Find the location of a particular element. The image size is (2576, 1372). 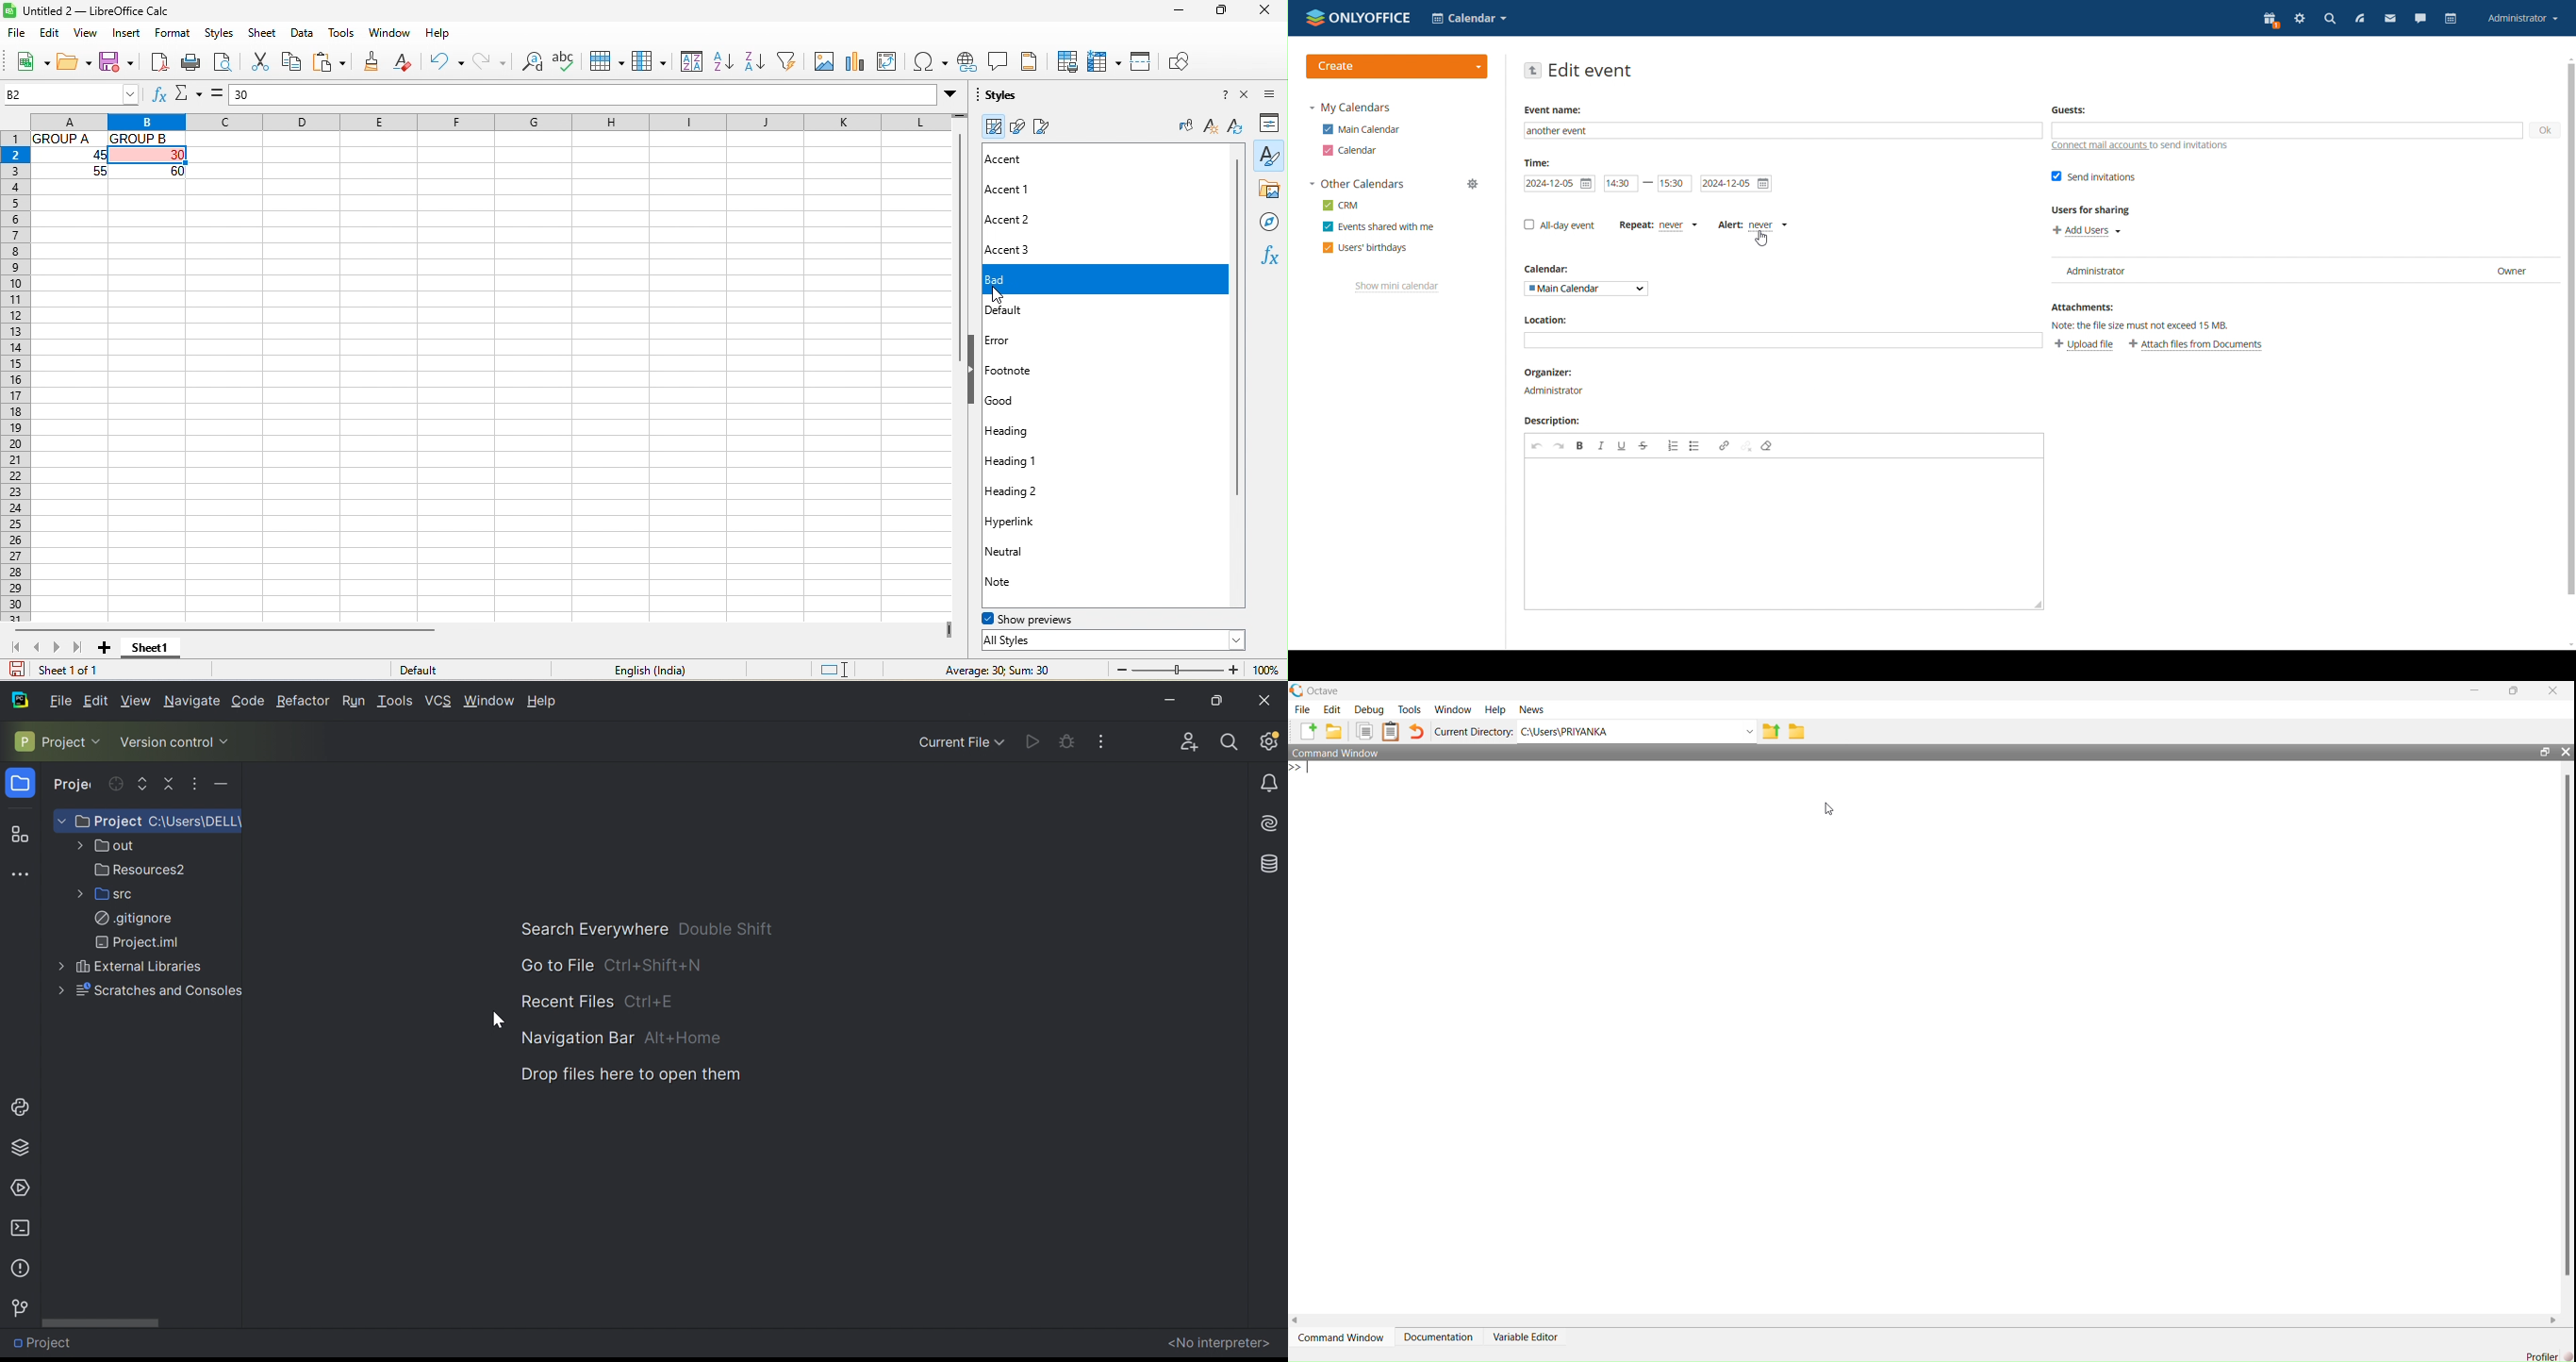

45 is located at coordinates (83, 156).